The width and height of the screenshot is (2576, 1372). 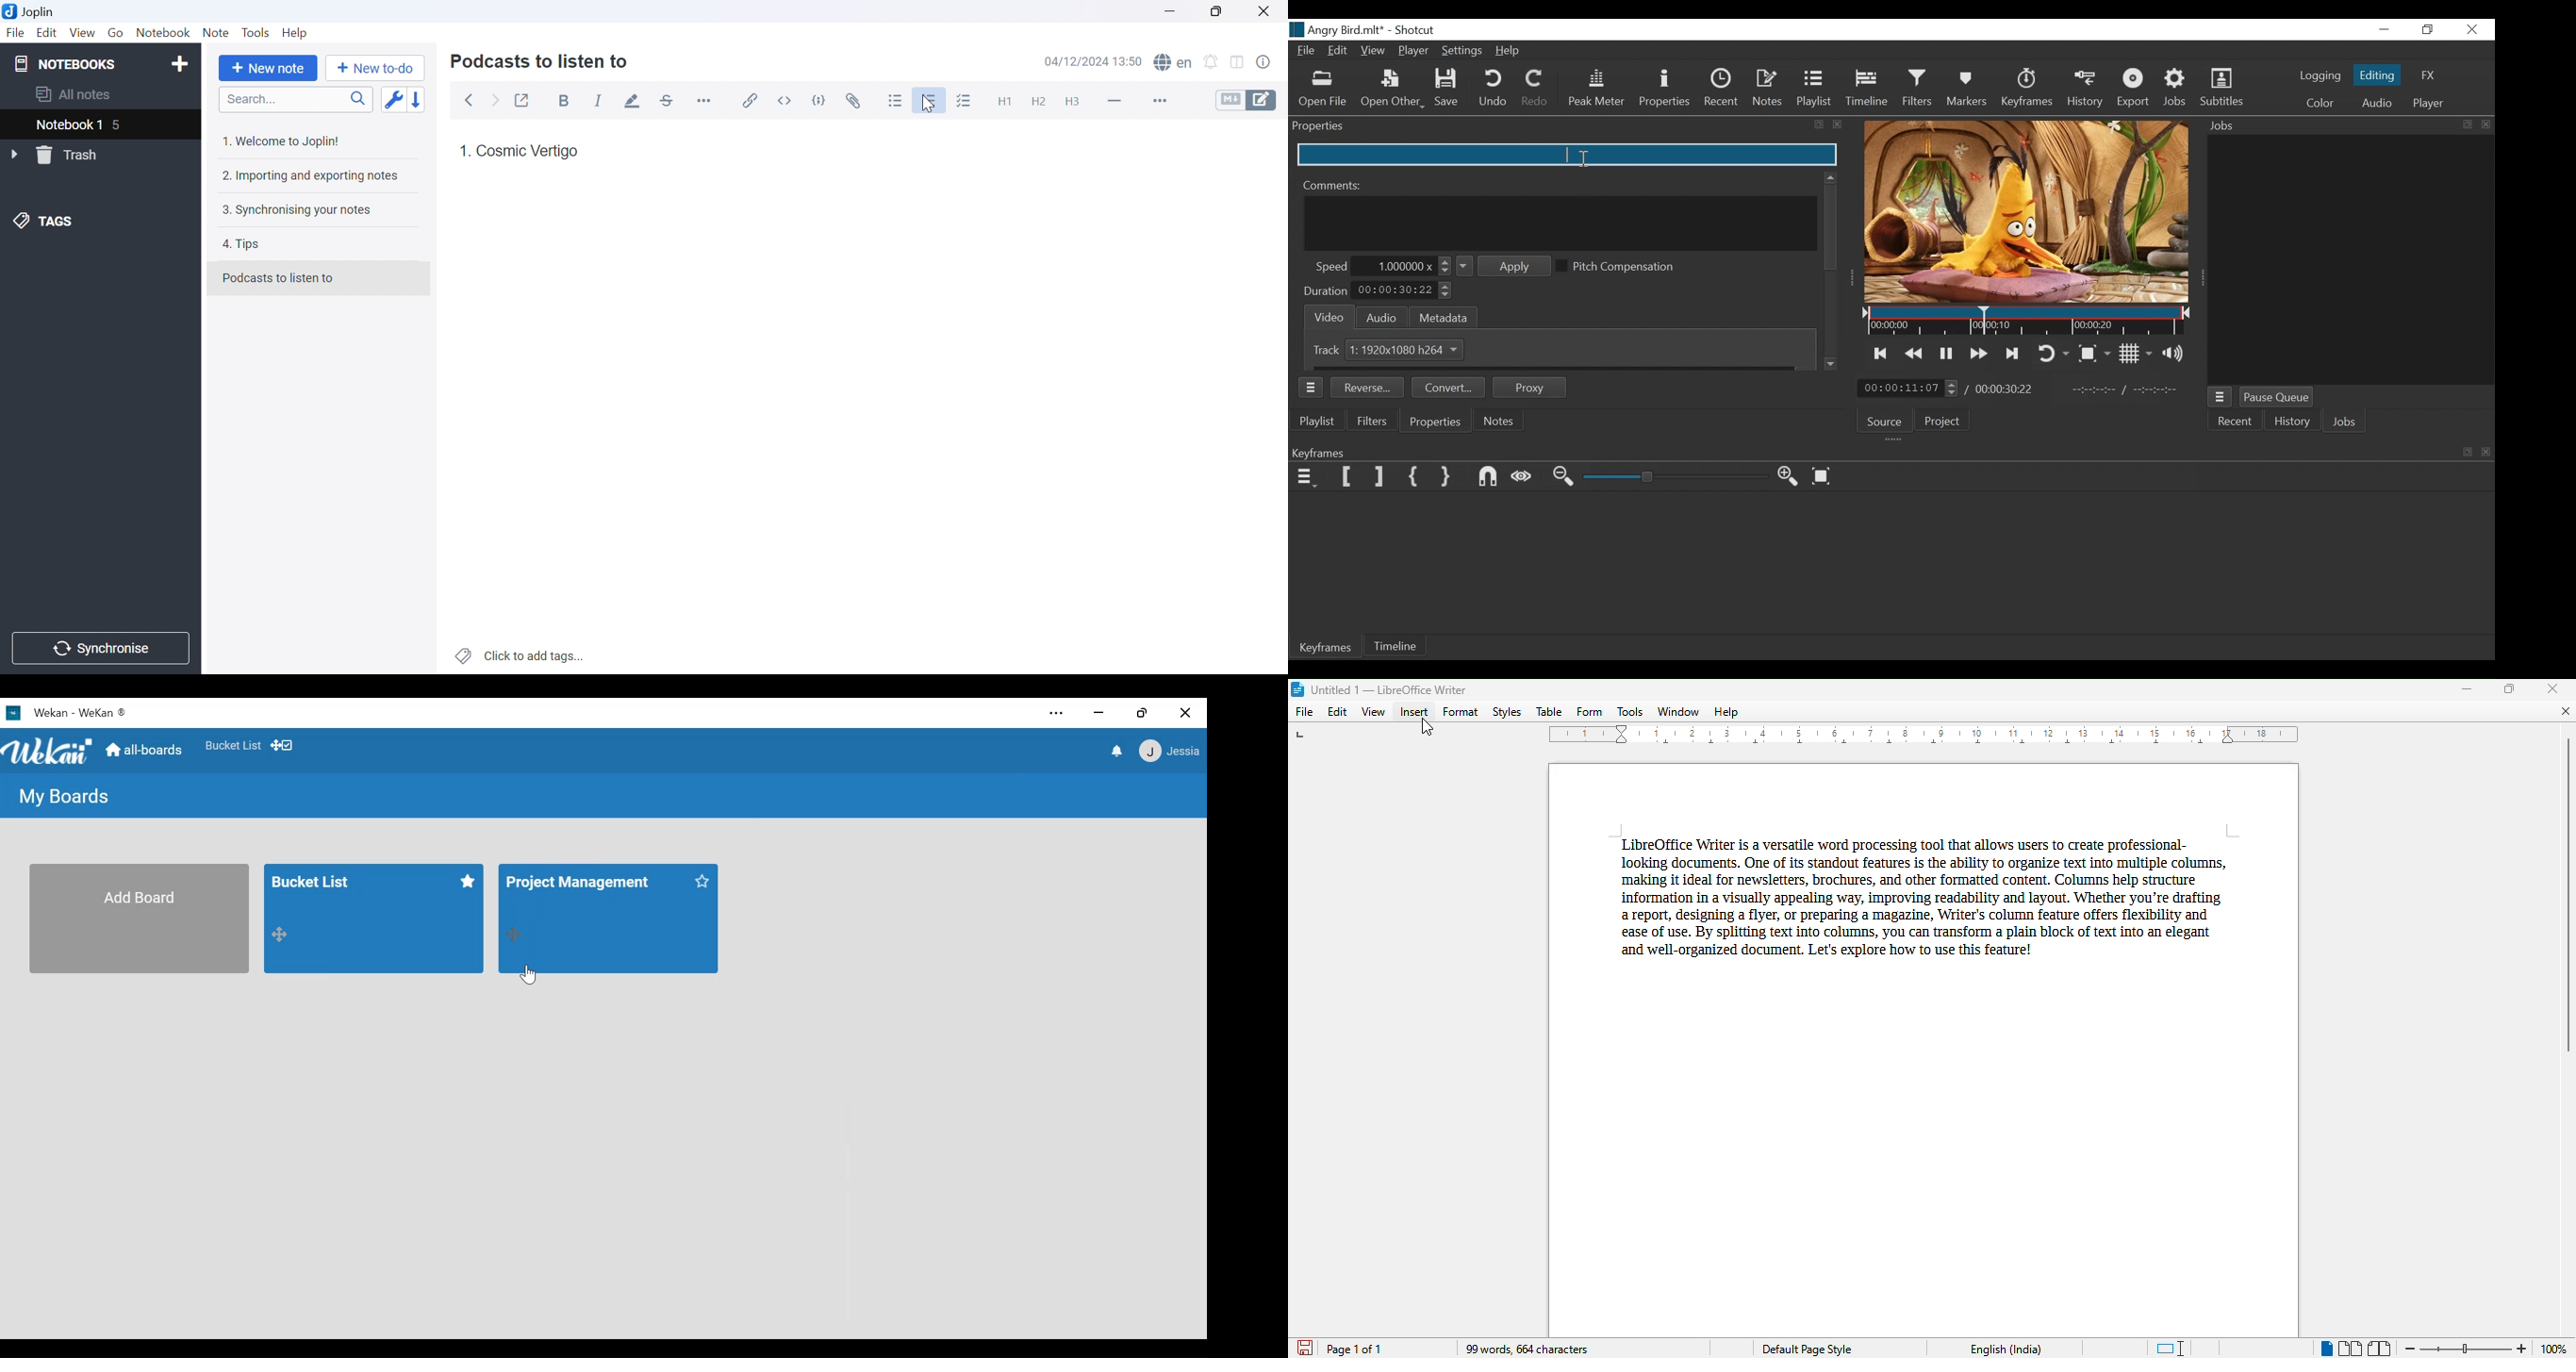 What do you see at coordinates (1881, 353) in the screenshot?
I see `Skip to the next point` at bounding box center [1881, 353].